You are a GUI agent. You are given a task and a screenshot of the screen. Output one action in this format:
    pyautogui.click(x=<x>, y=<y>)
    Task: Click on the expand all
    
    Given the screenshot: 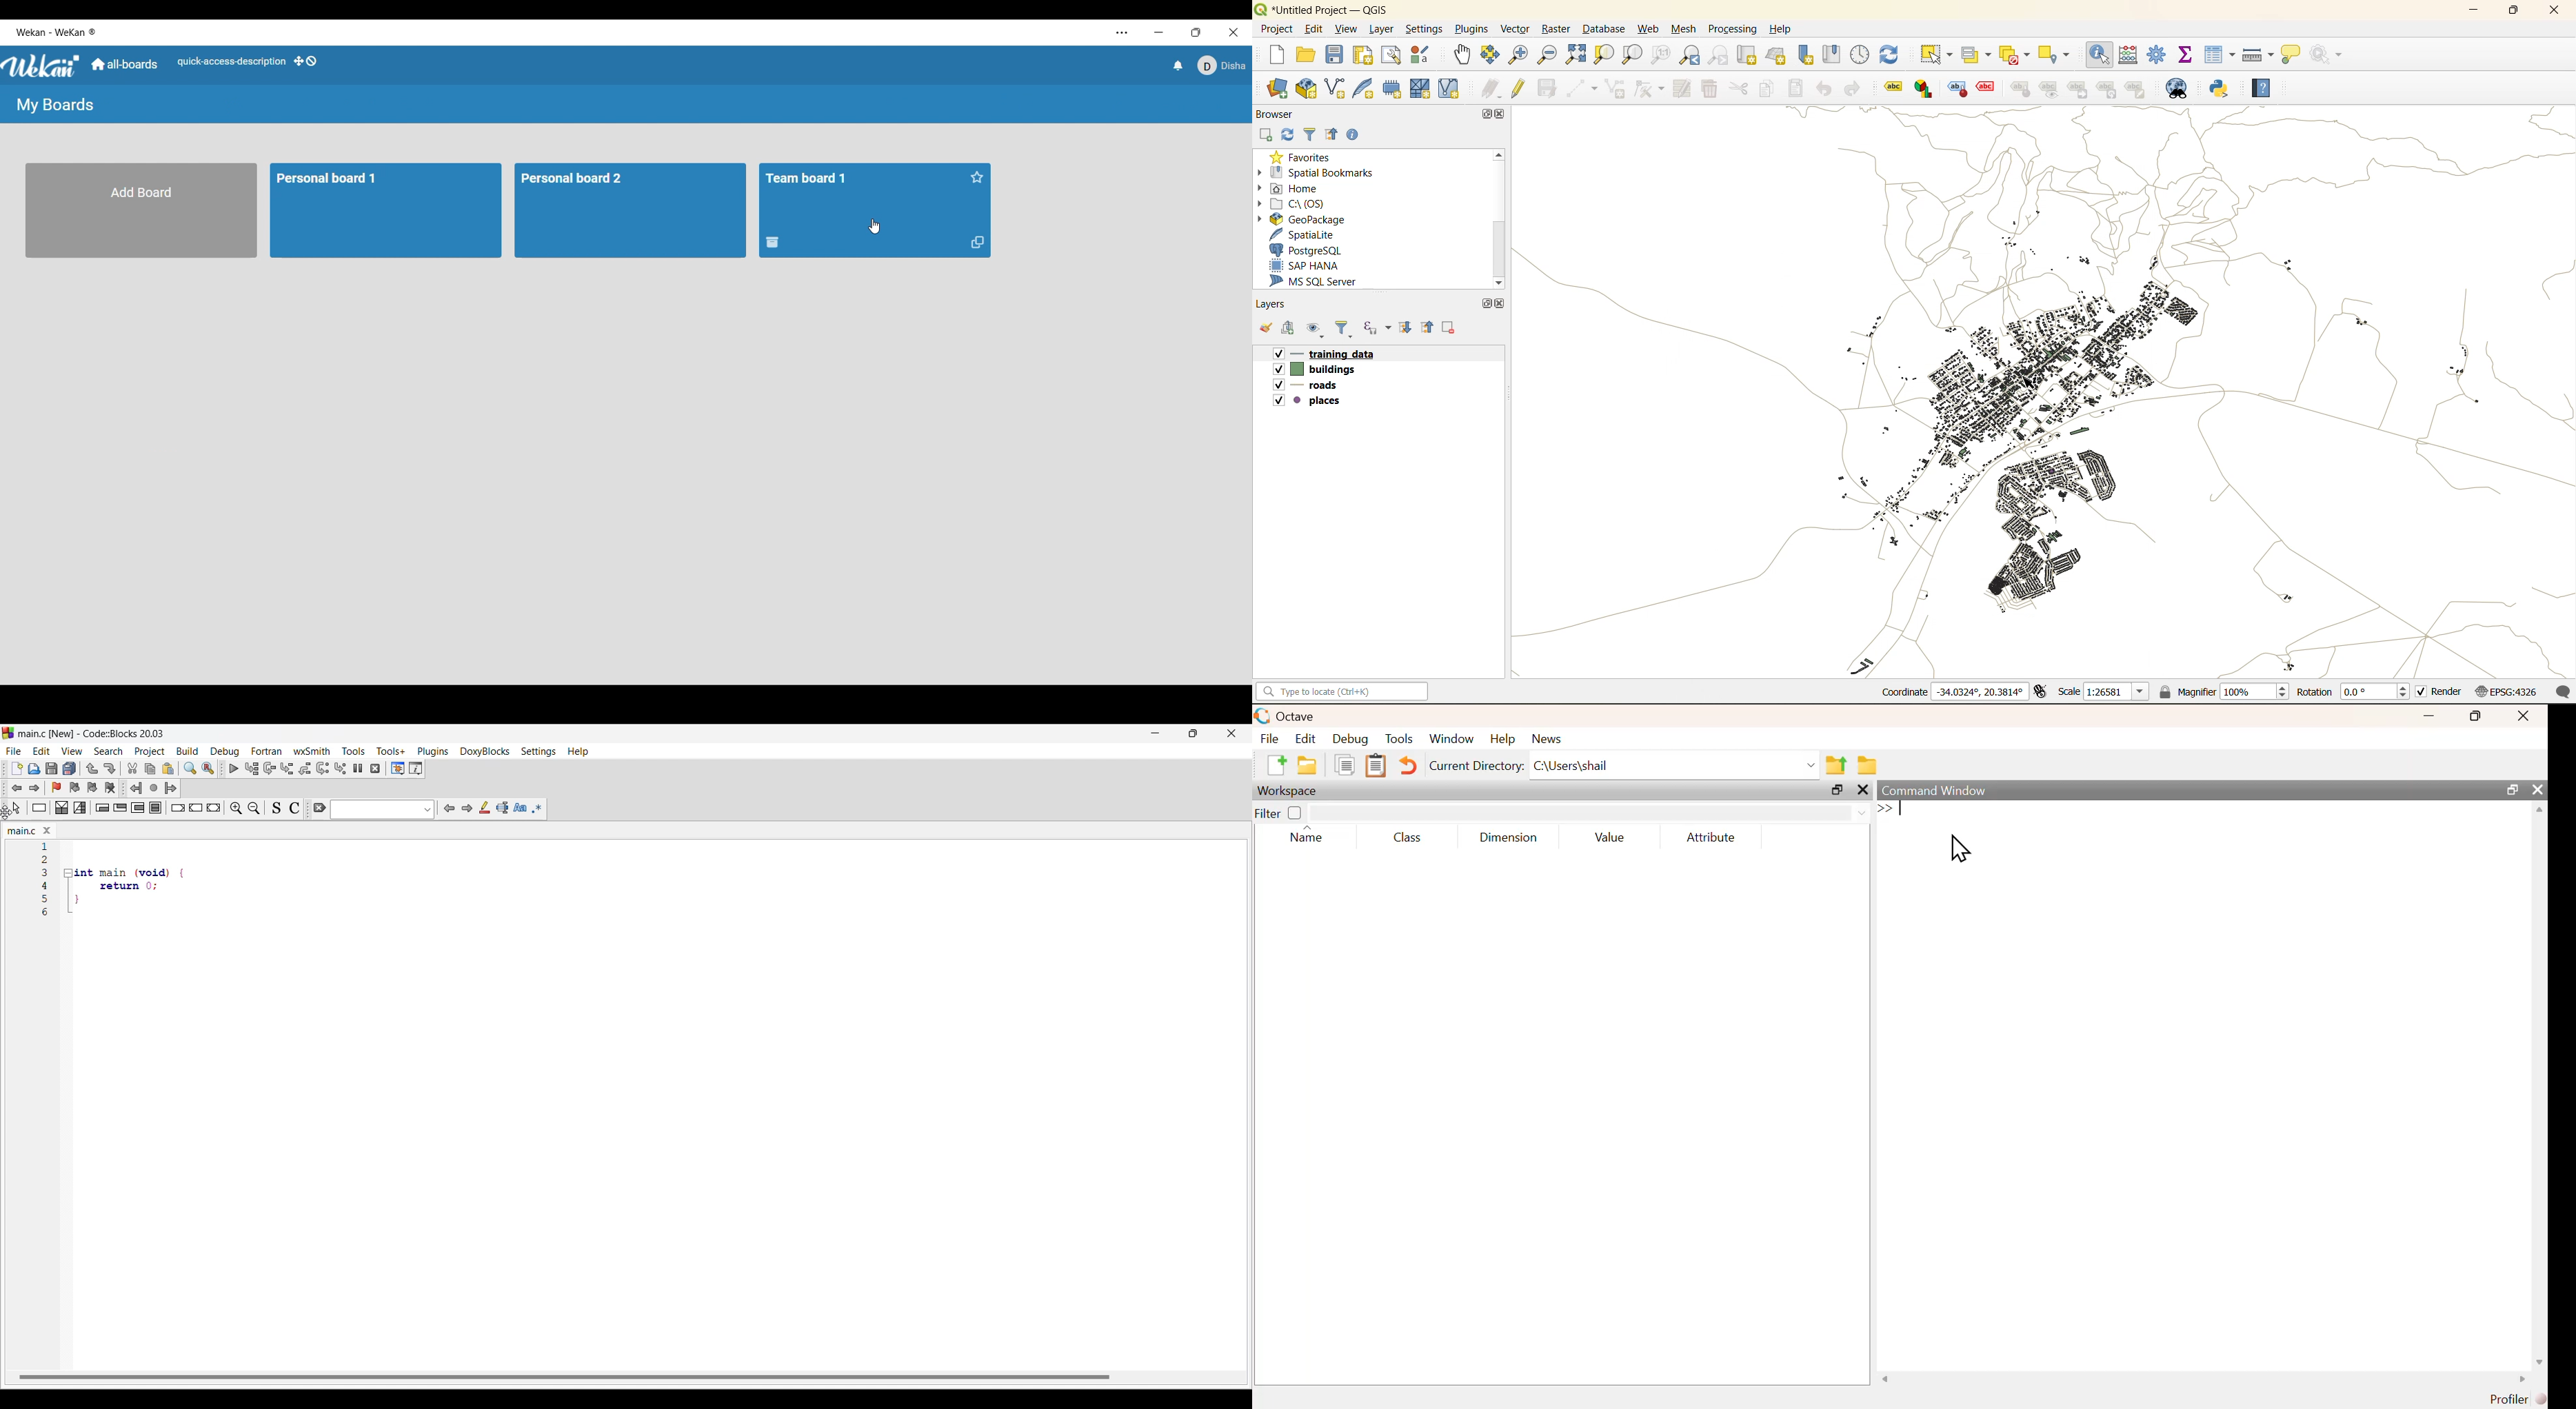 What is the action you would take?
    pyautogui.click(x=1407, y=328)
    